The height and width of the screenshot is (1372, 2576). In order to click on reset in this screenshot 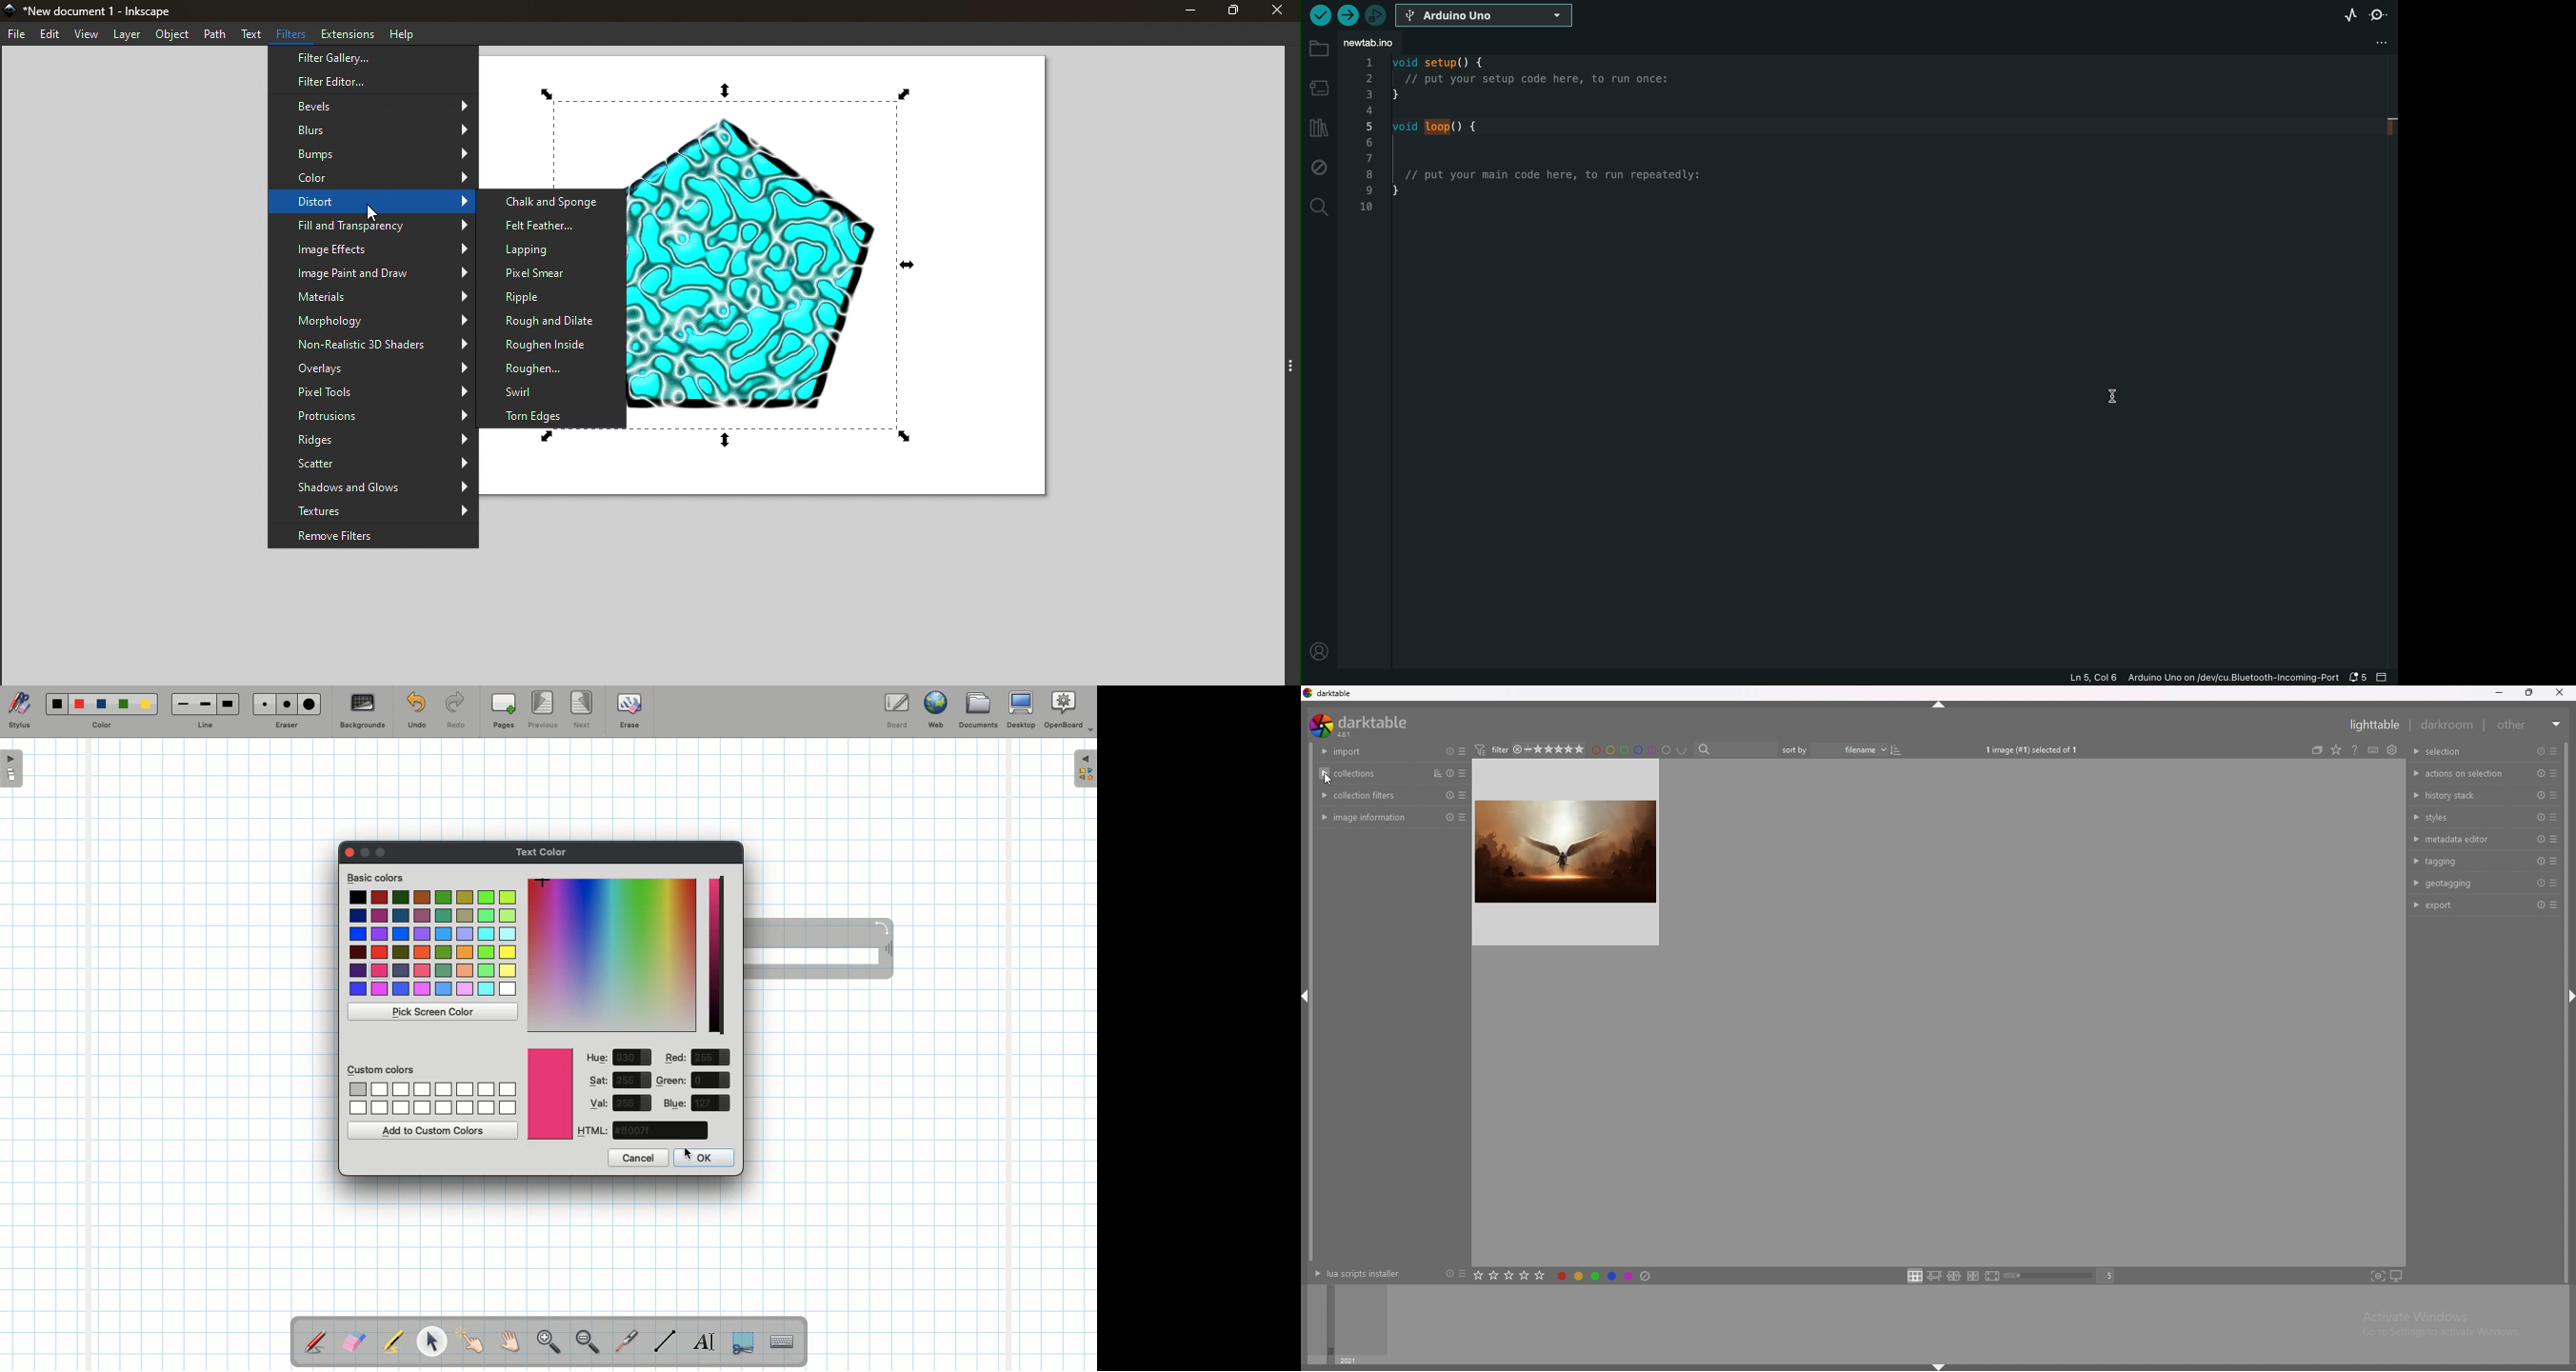, I will do `click(1448, 817)`.